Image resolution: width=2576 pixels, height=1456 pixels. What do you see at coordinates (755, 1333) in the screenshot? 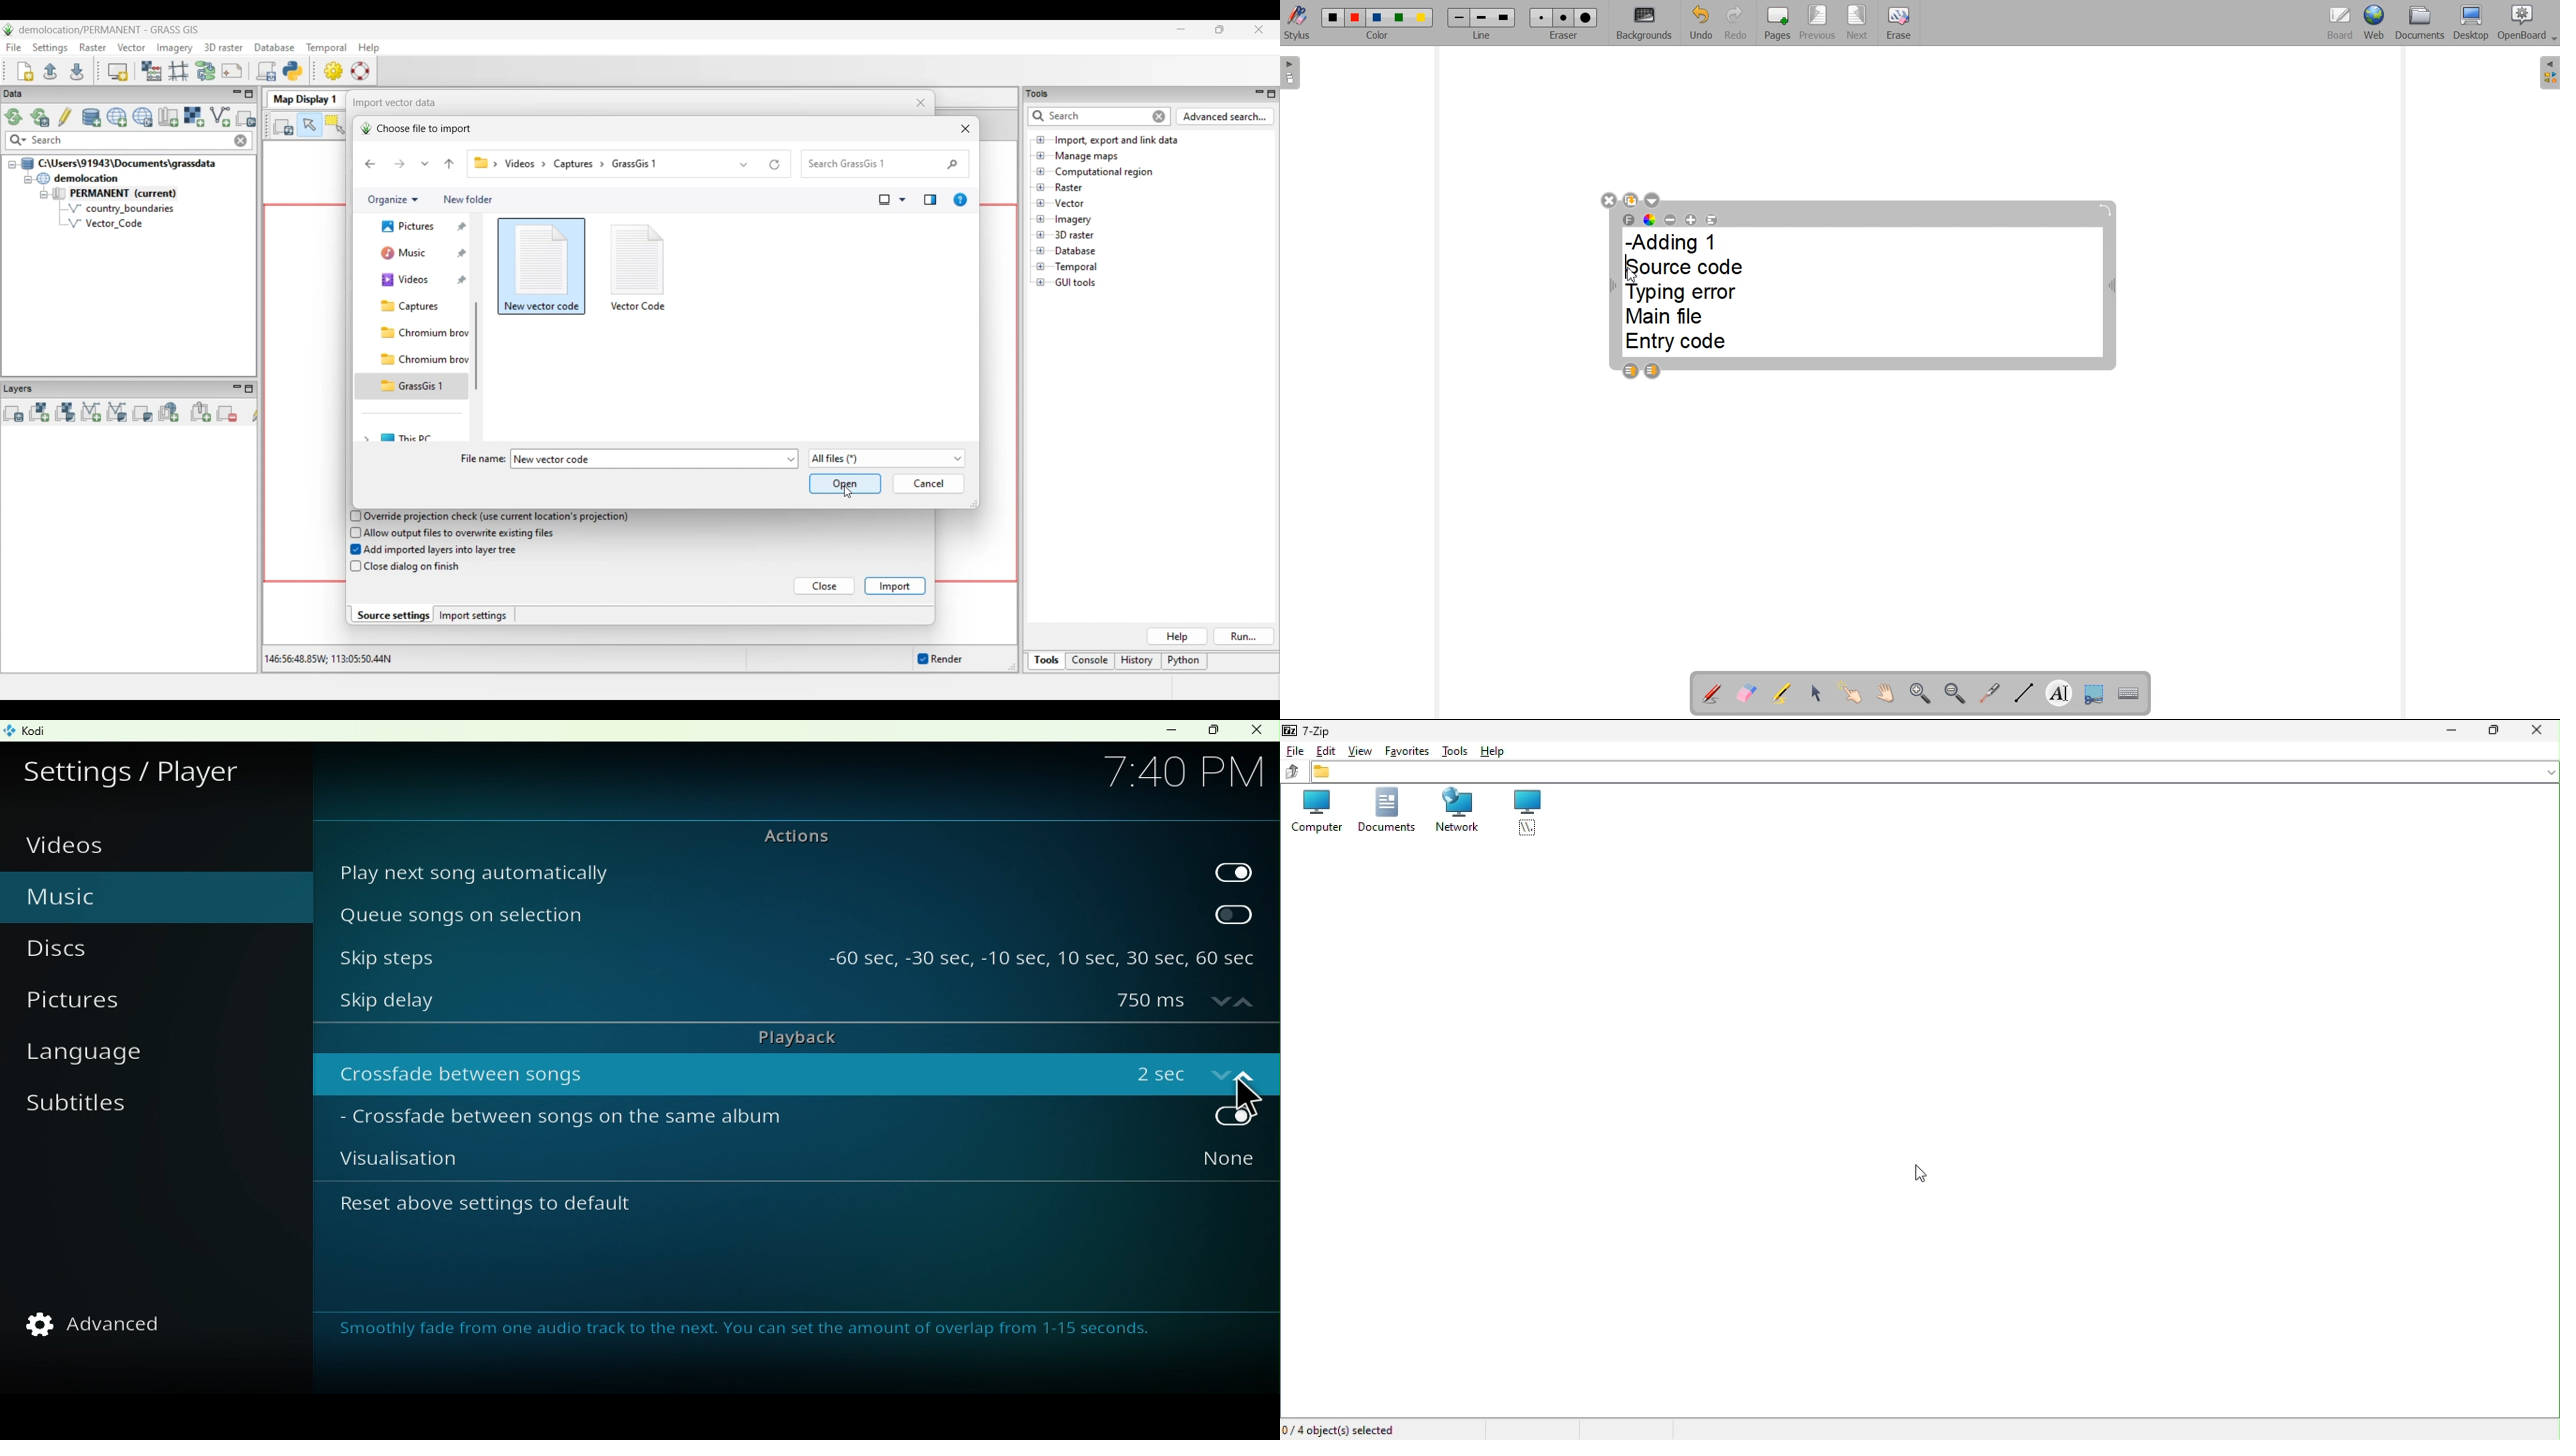
I see `Note` at bounding box center [755, 1333].